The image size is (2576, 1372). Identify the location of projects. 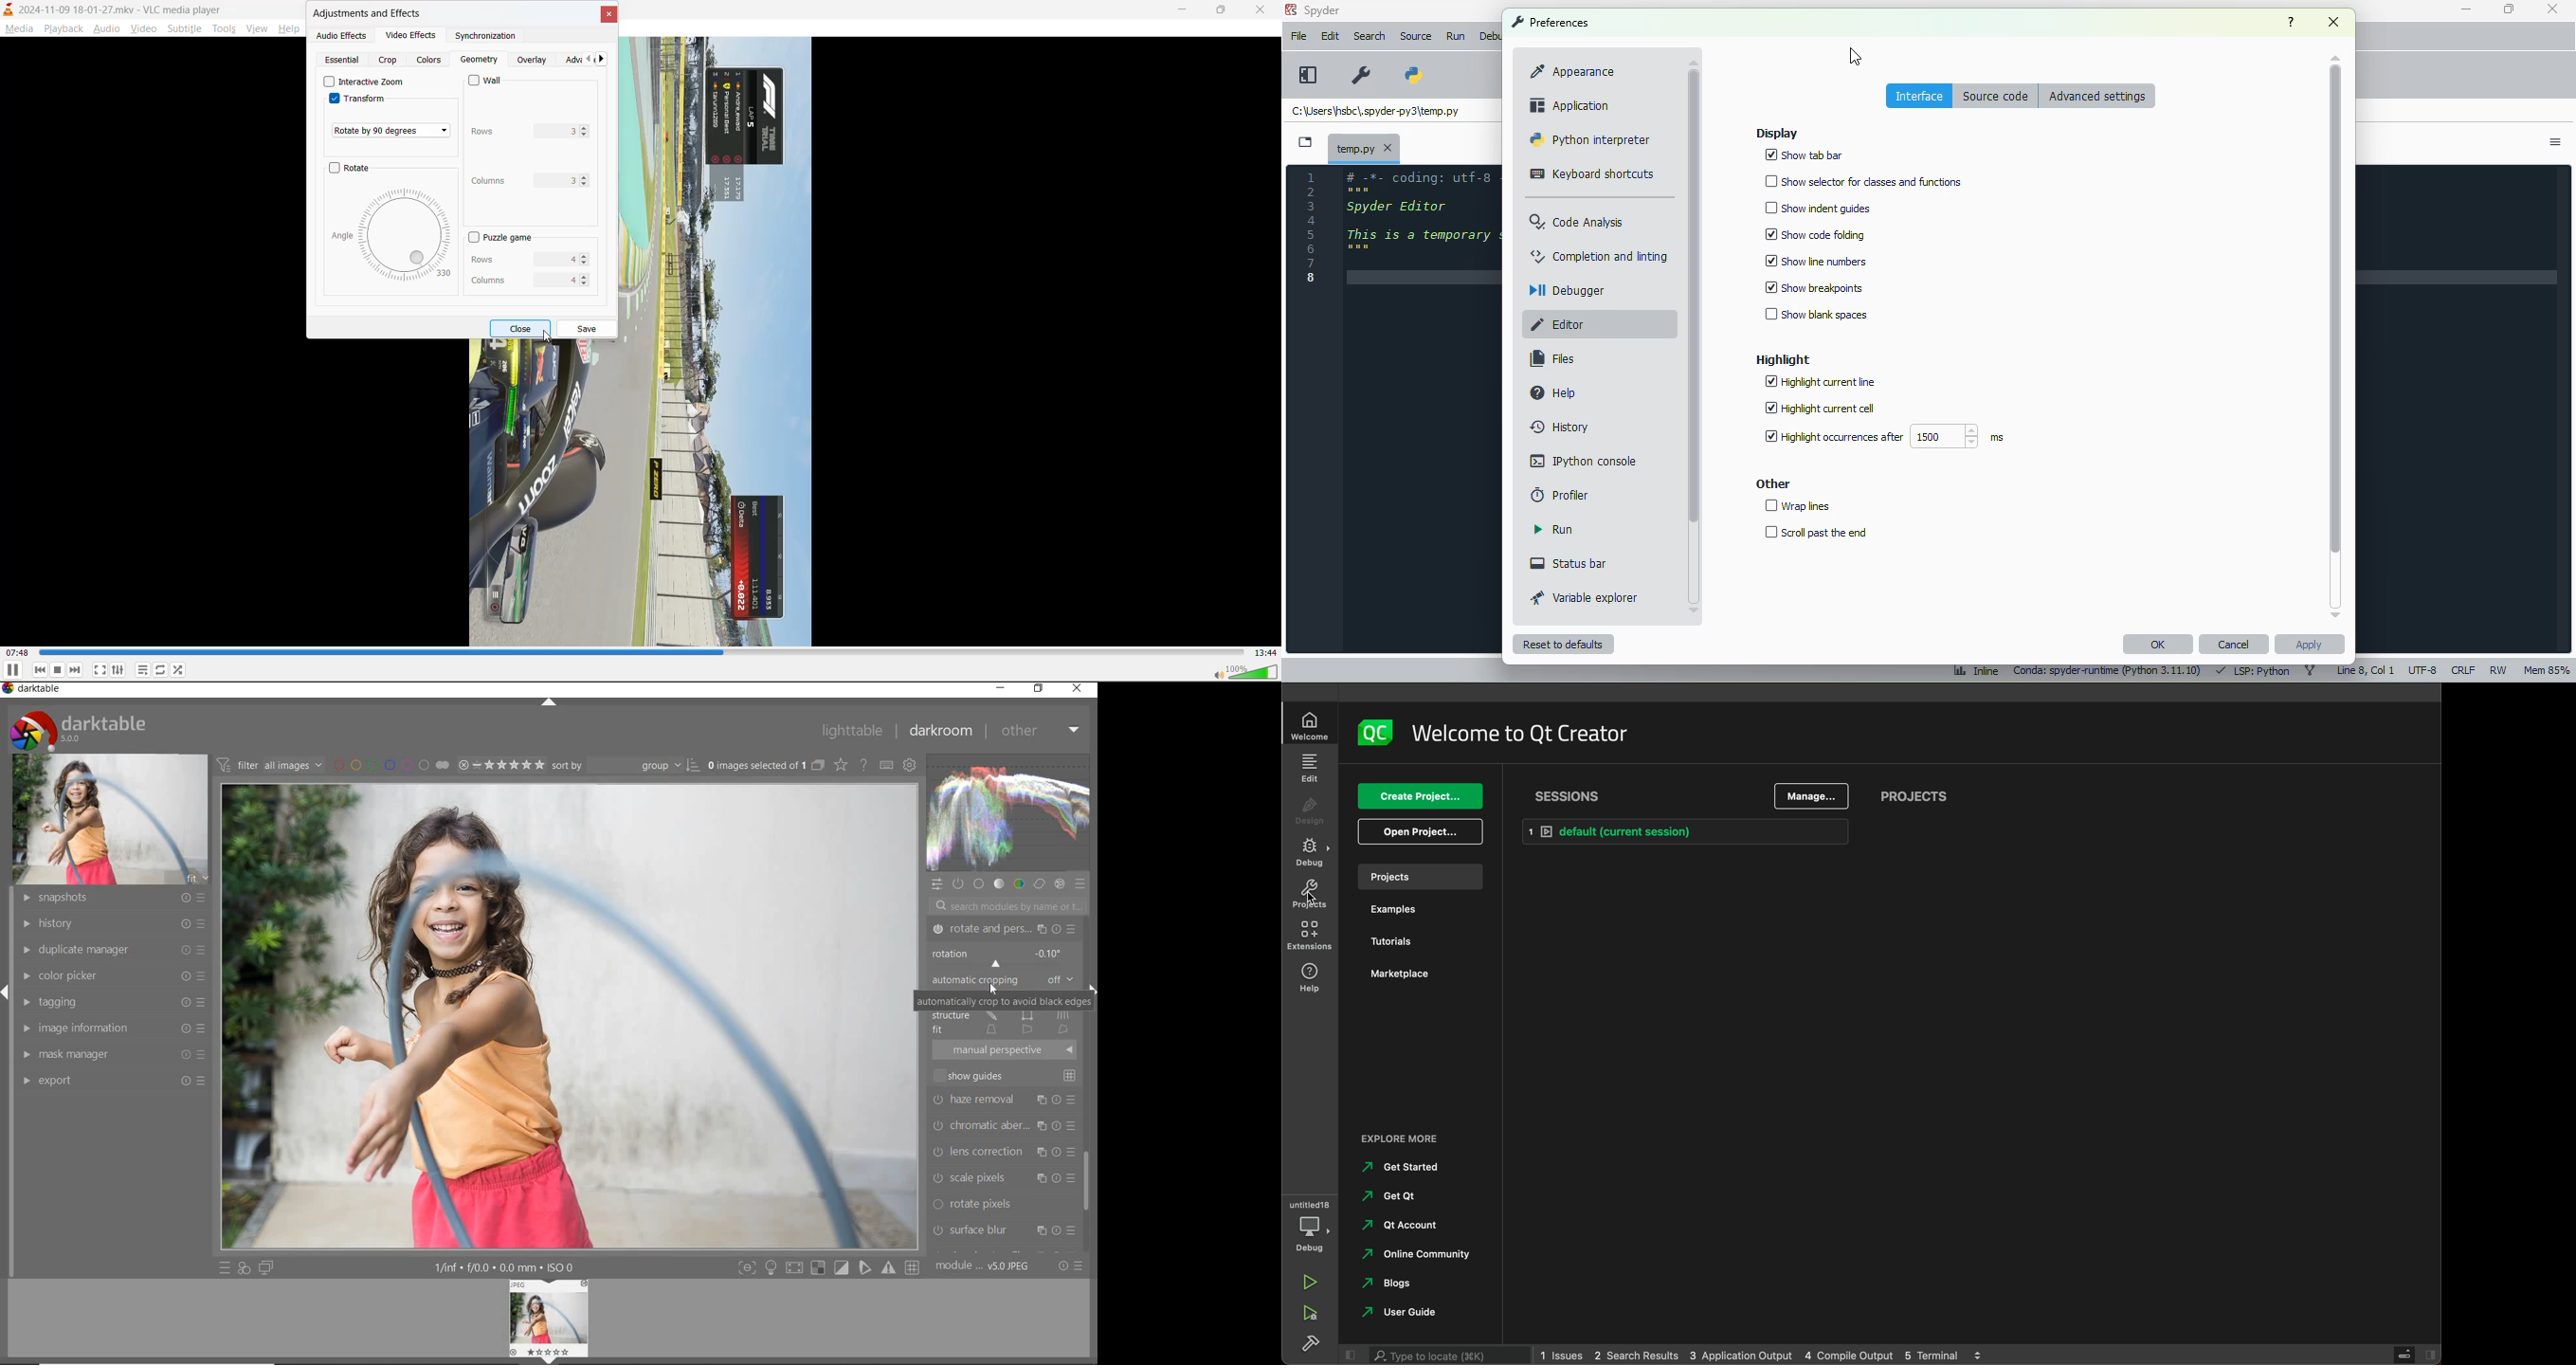
(1420, 877).